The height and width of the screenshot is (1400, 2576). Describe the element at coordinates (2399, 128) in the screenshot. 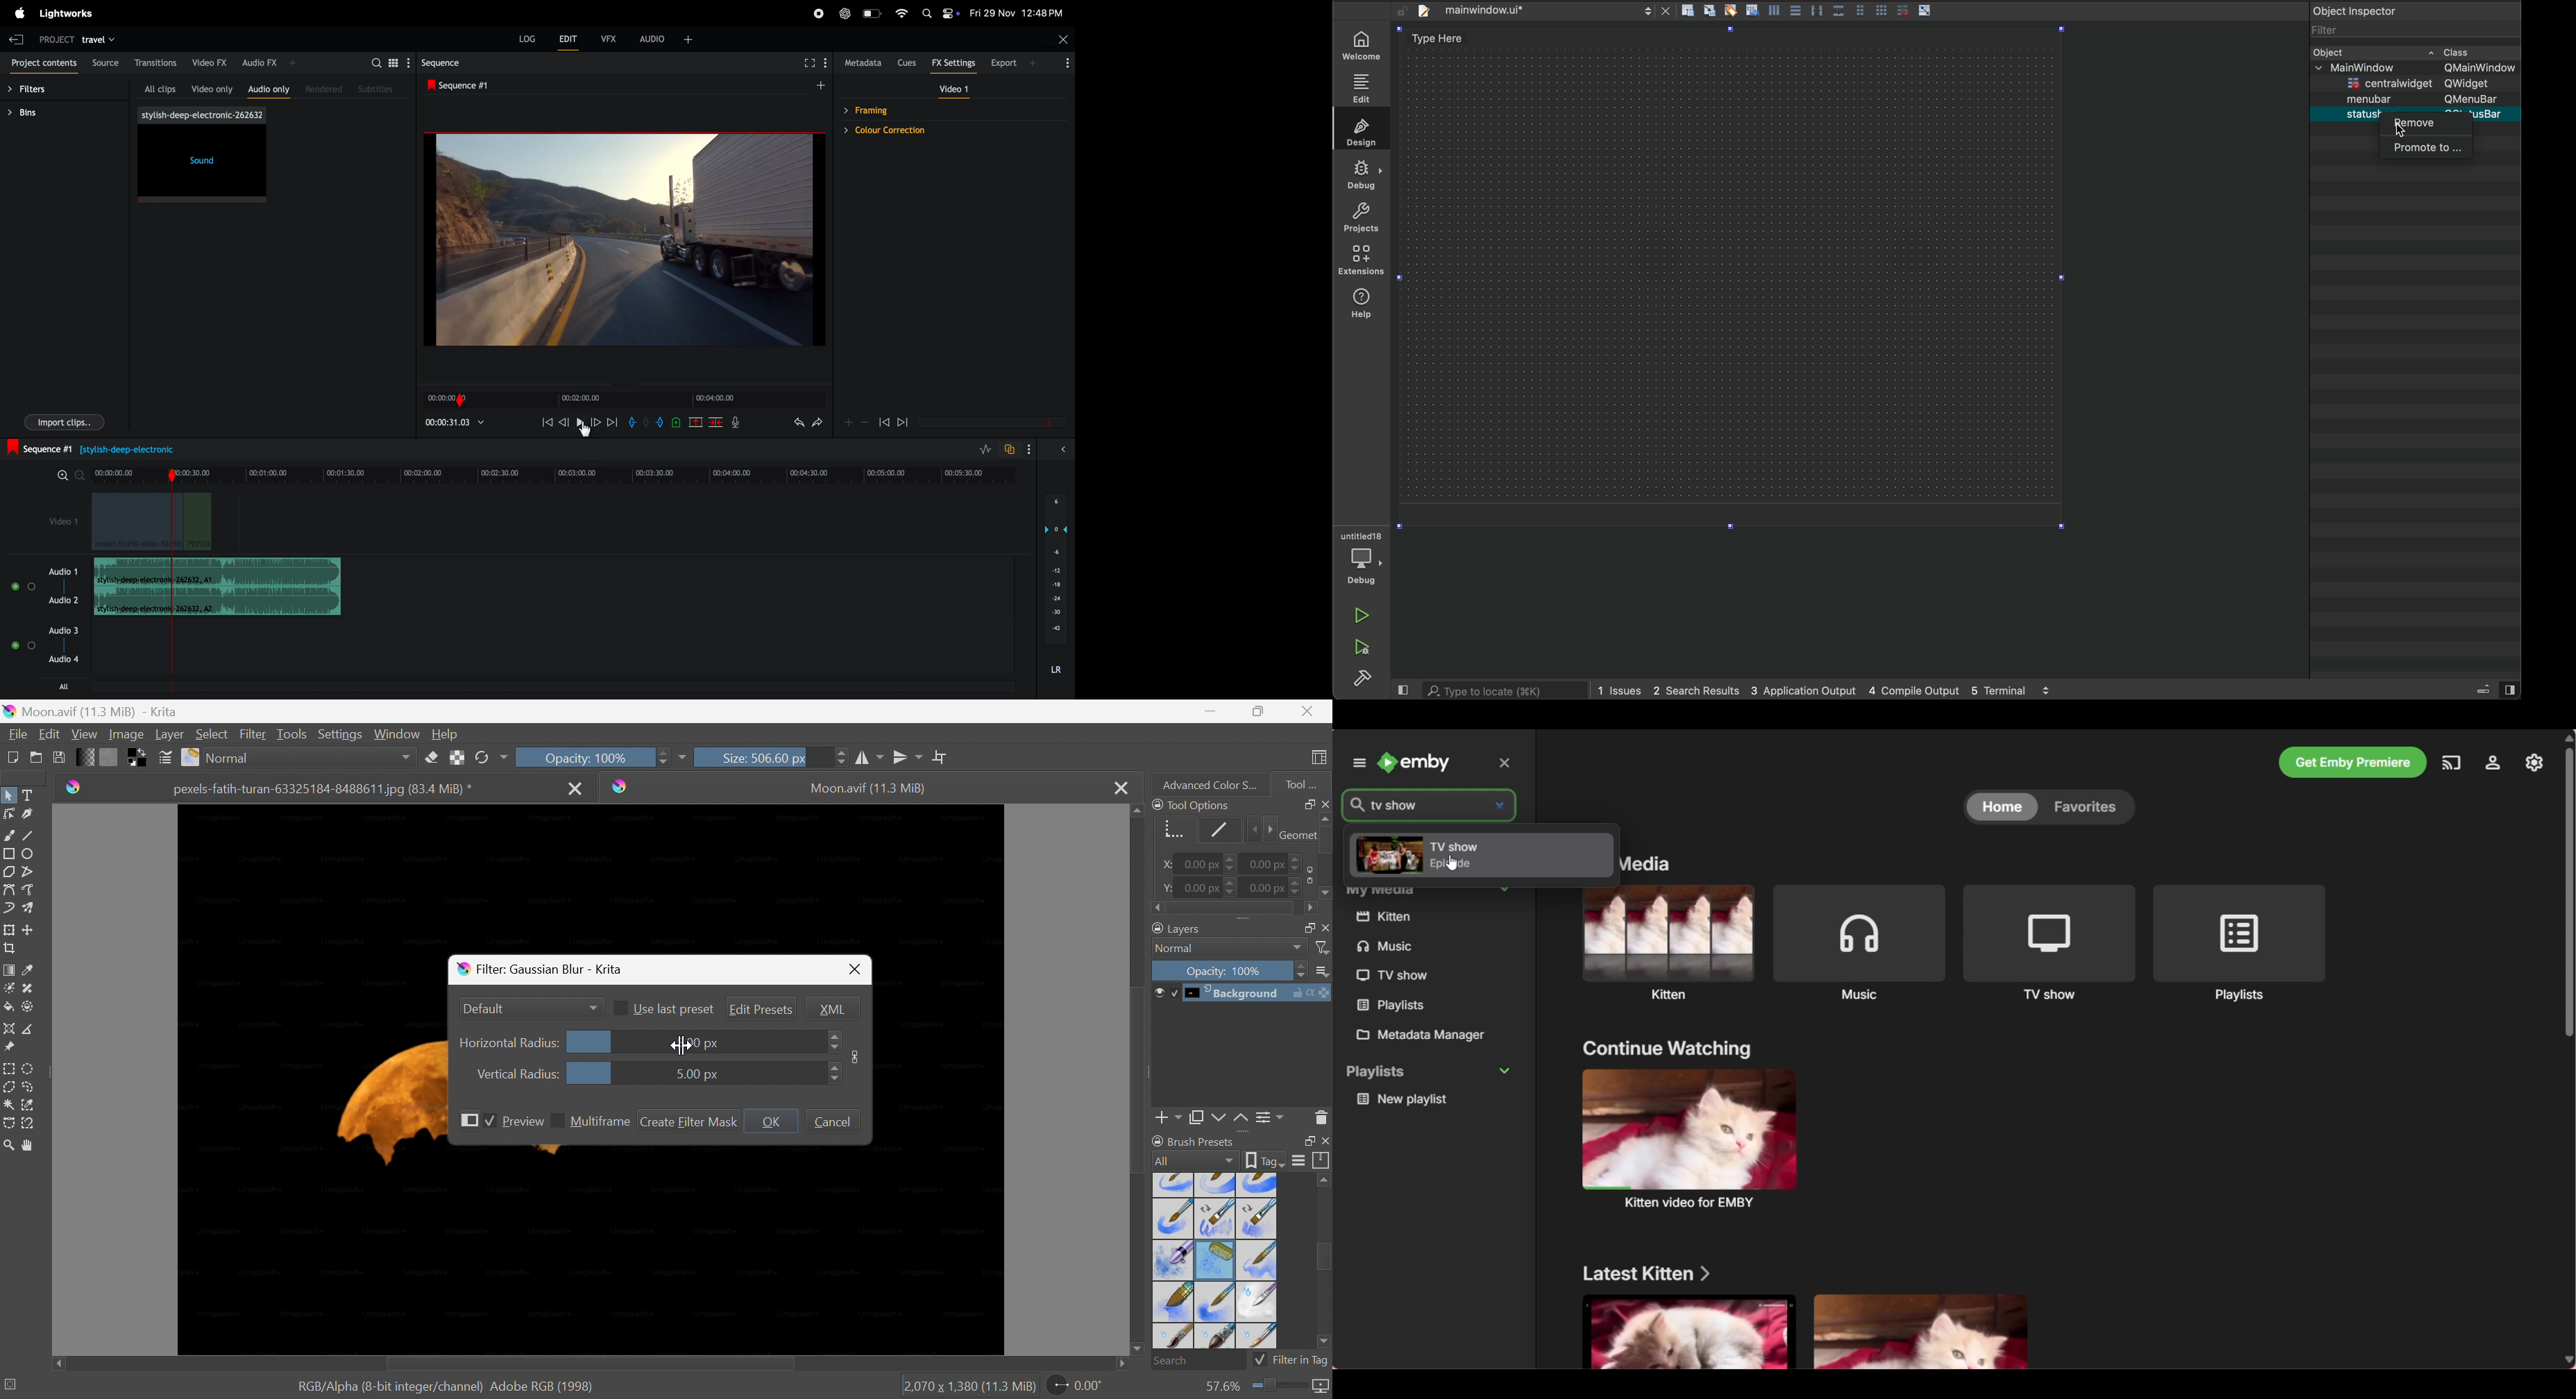

I see `cursor` at that location.